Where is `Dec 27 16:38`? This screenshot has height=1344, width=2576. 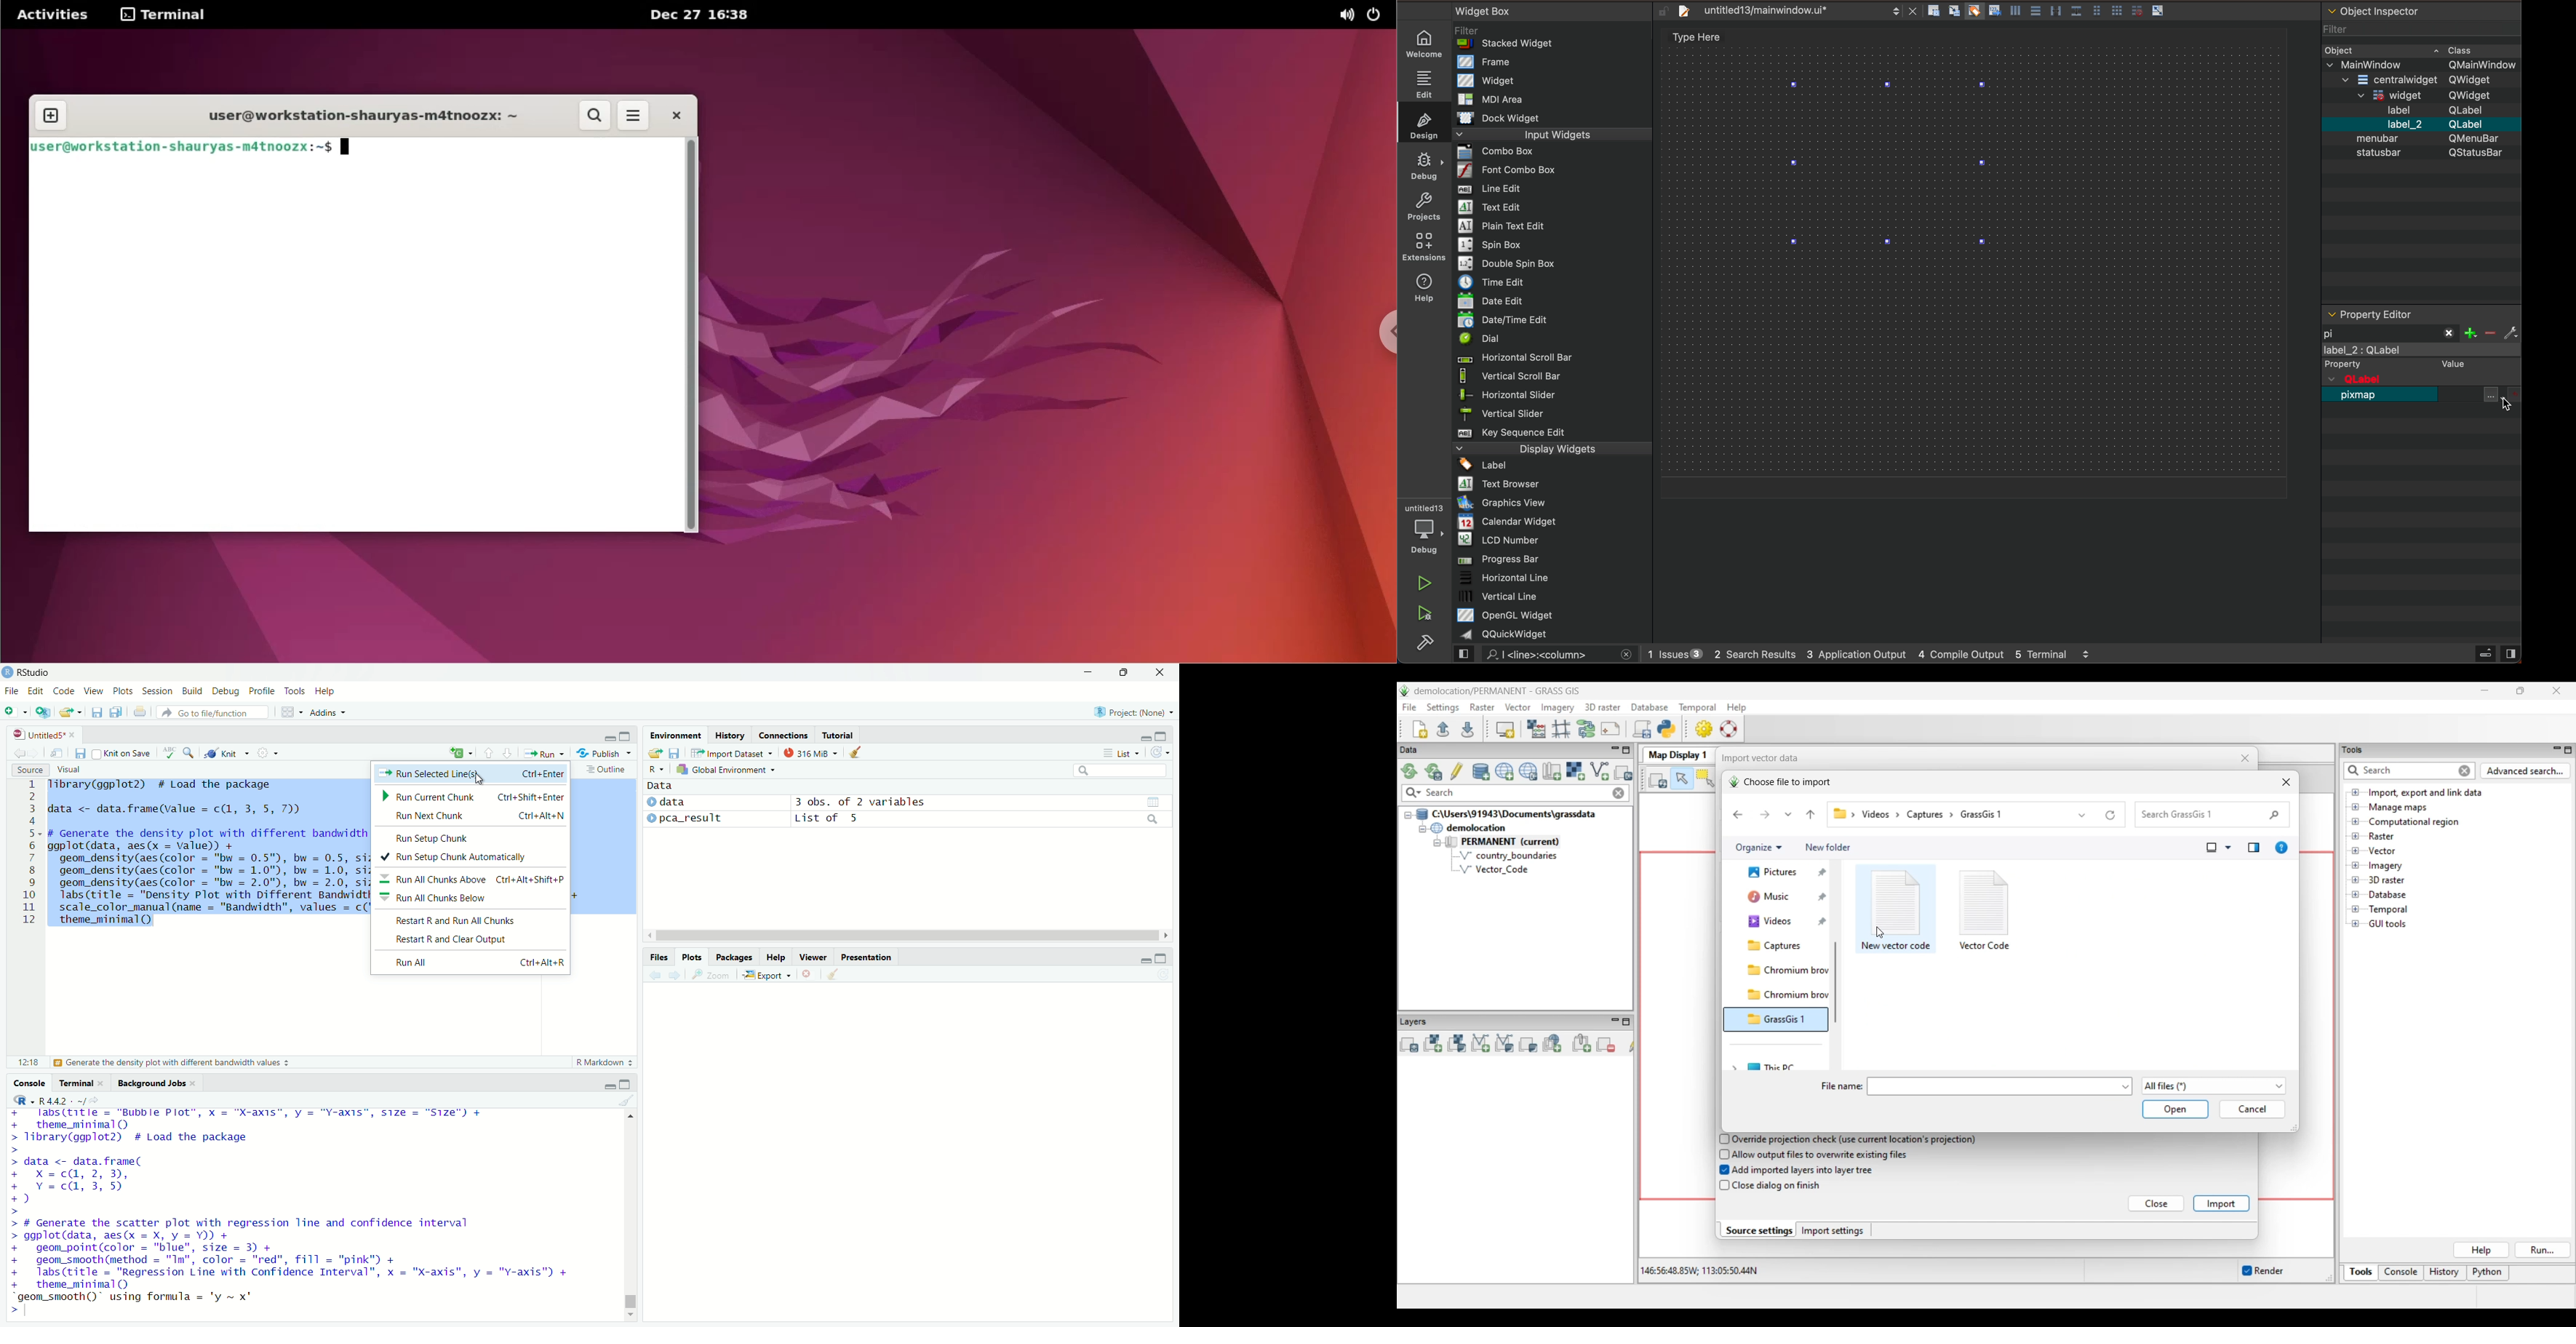
Dec 27 16:38 is located at coordinates (718, 15).